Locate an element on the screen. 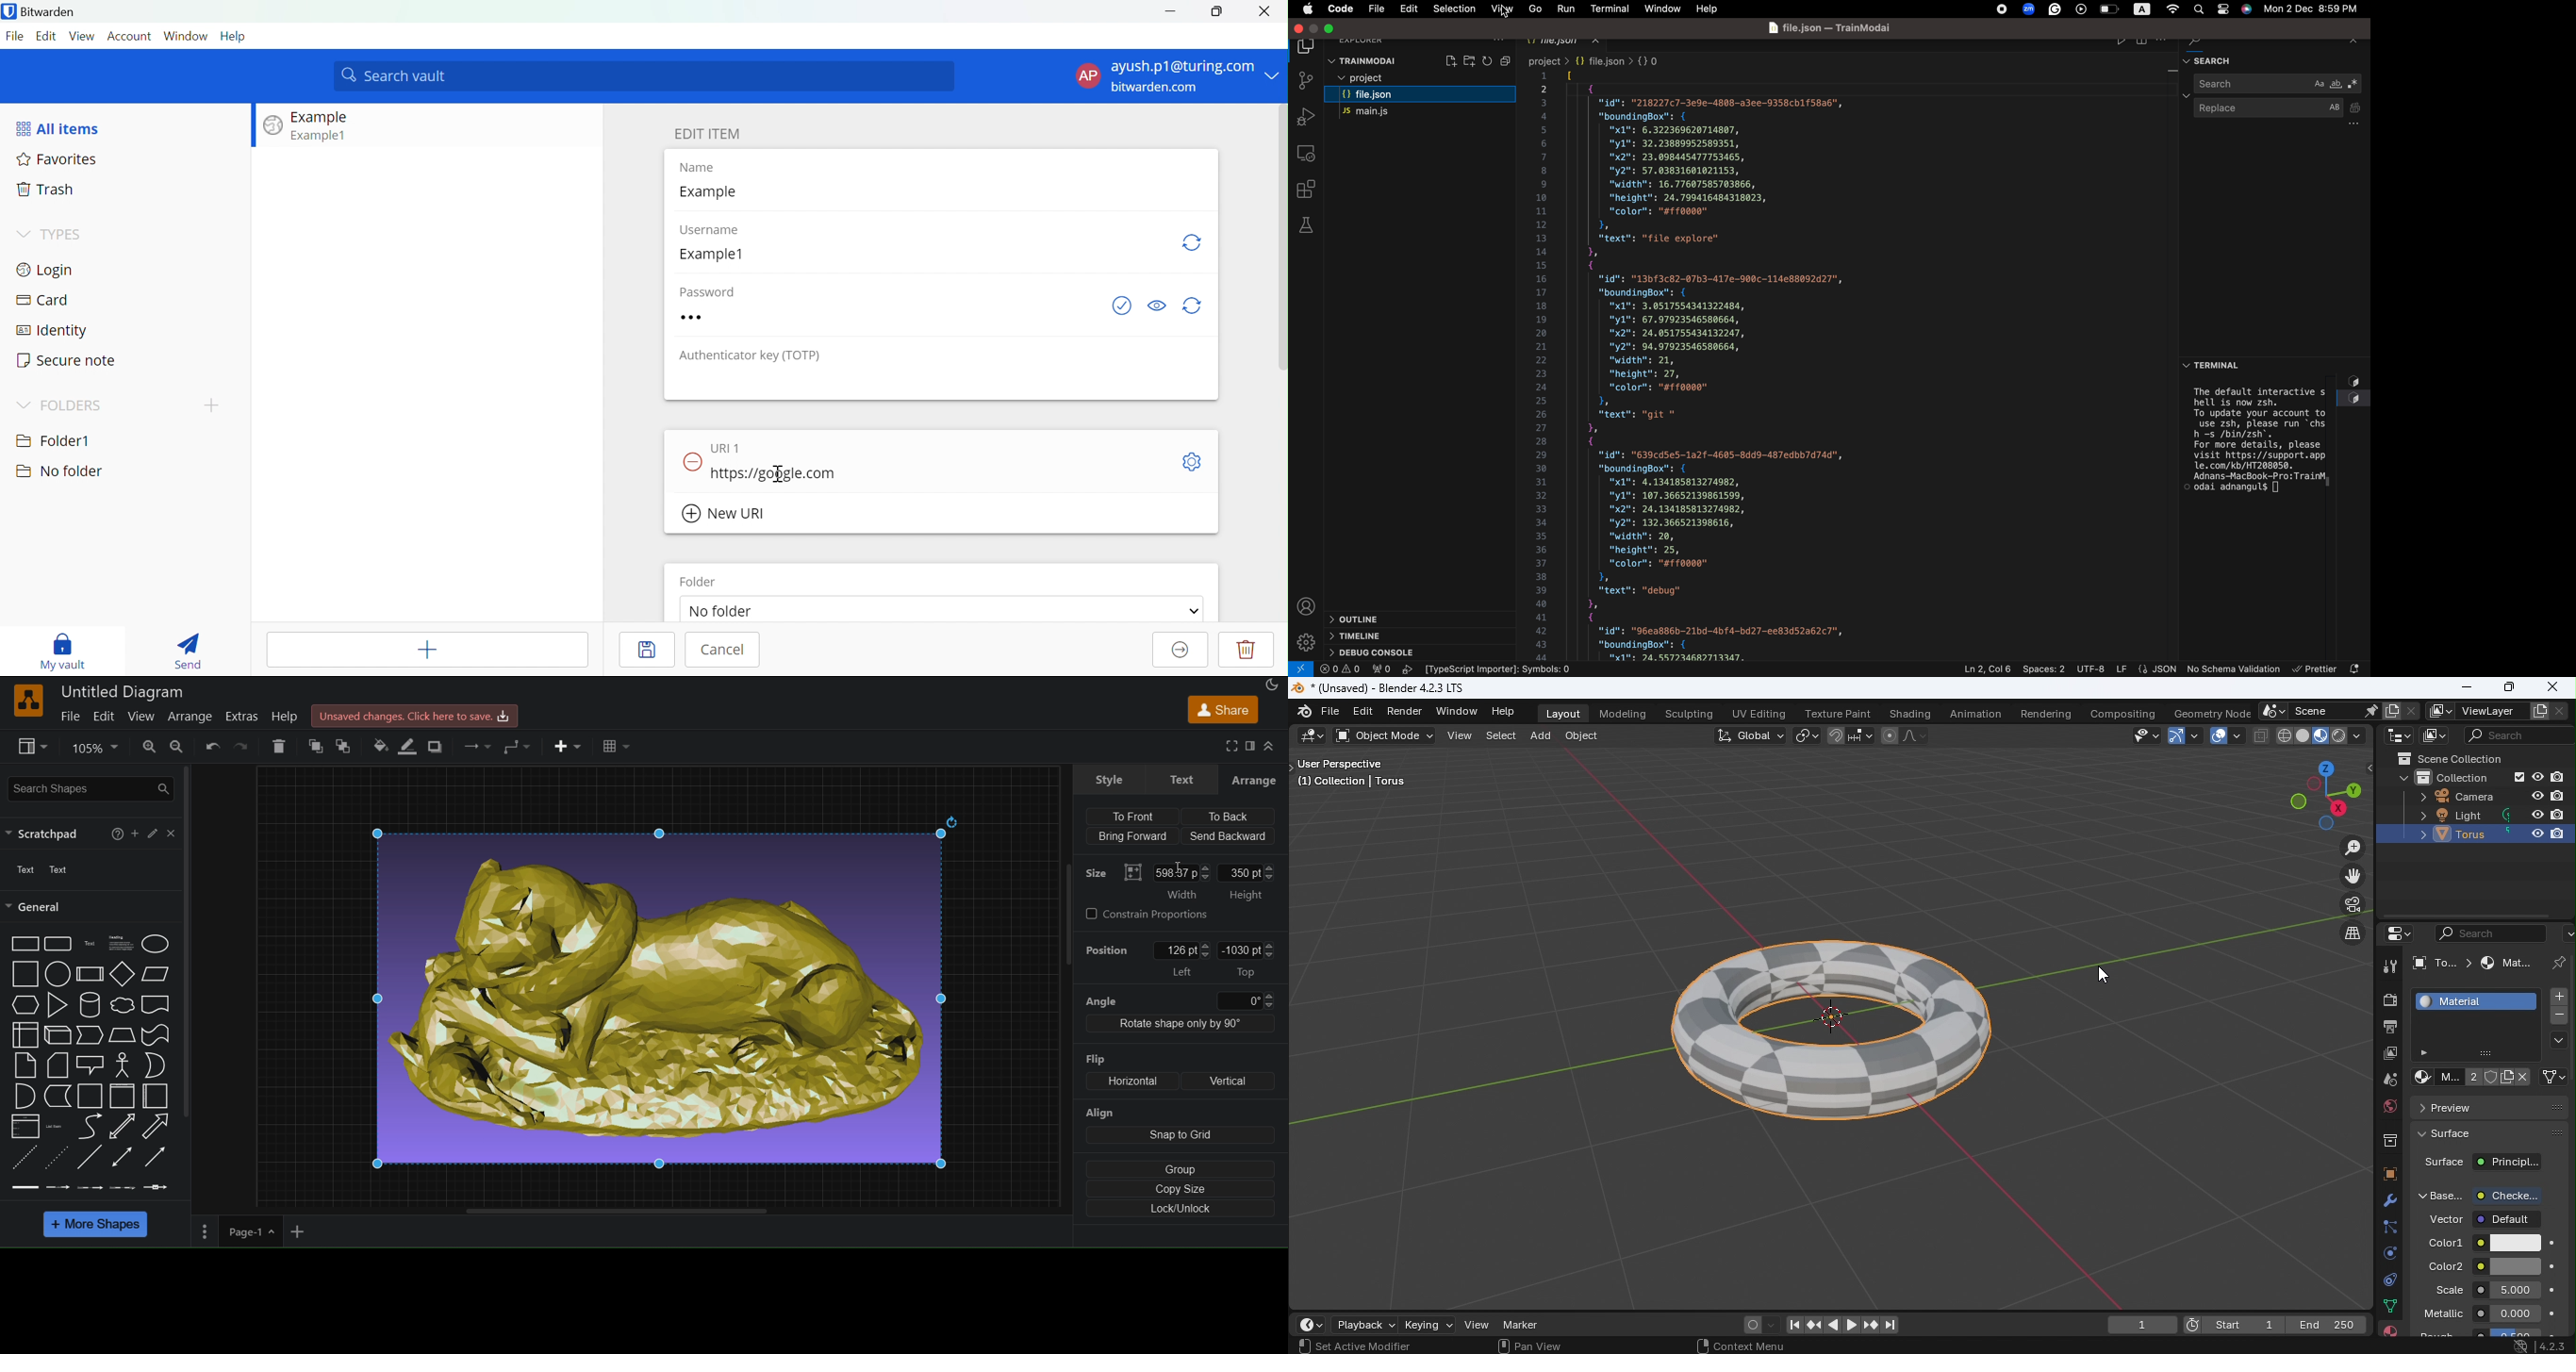 The height and width of the screenshot is (1372, 2576). cursor is located at coordinates (1507, 12).